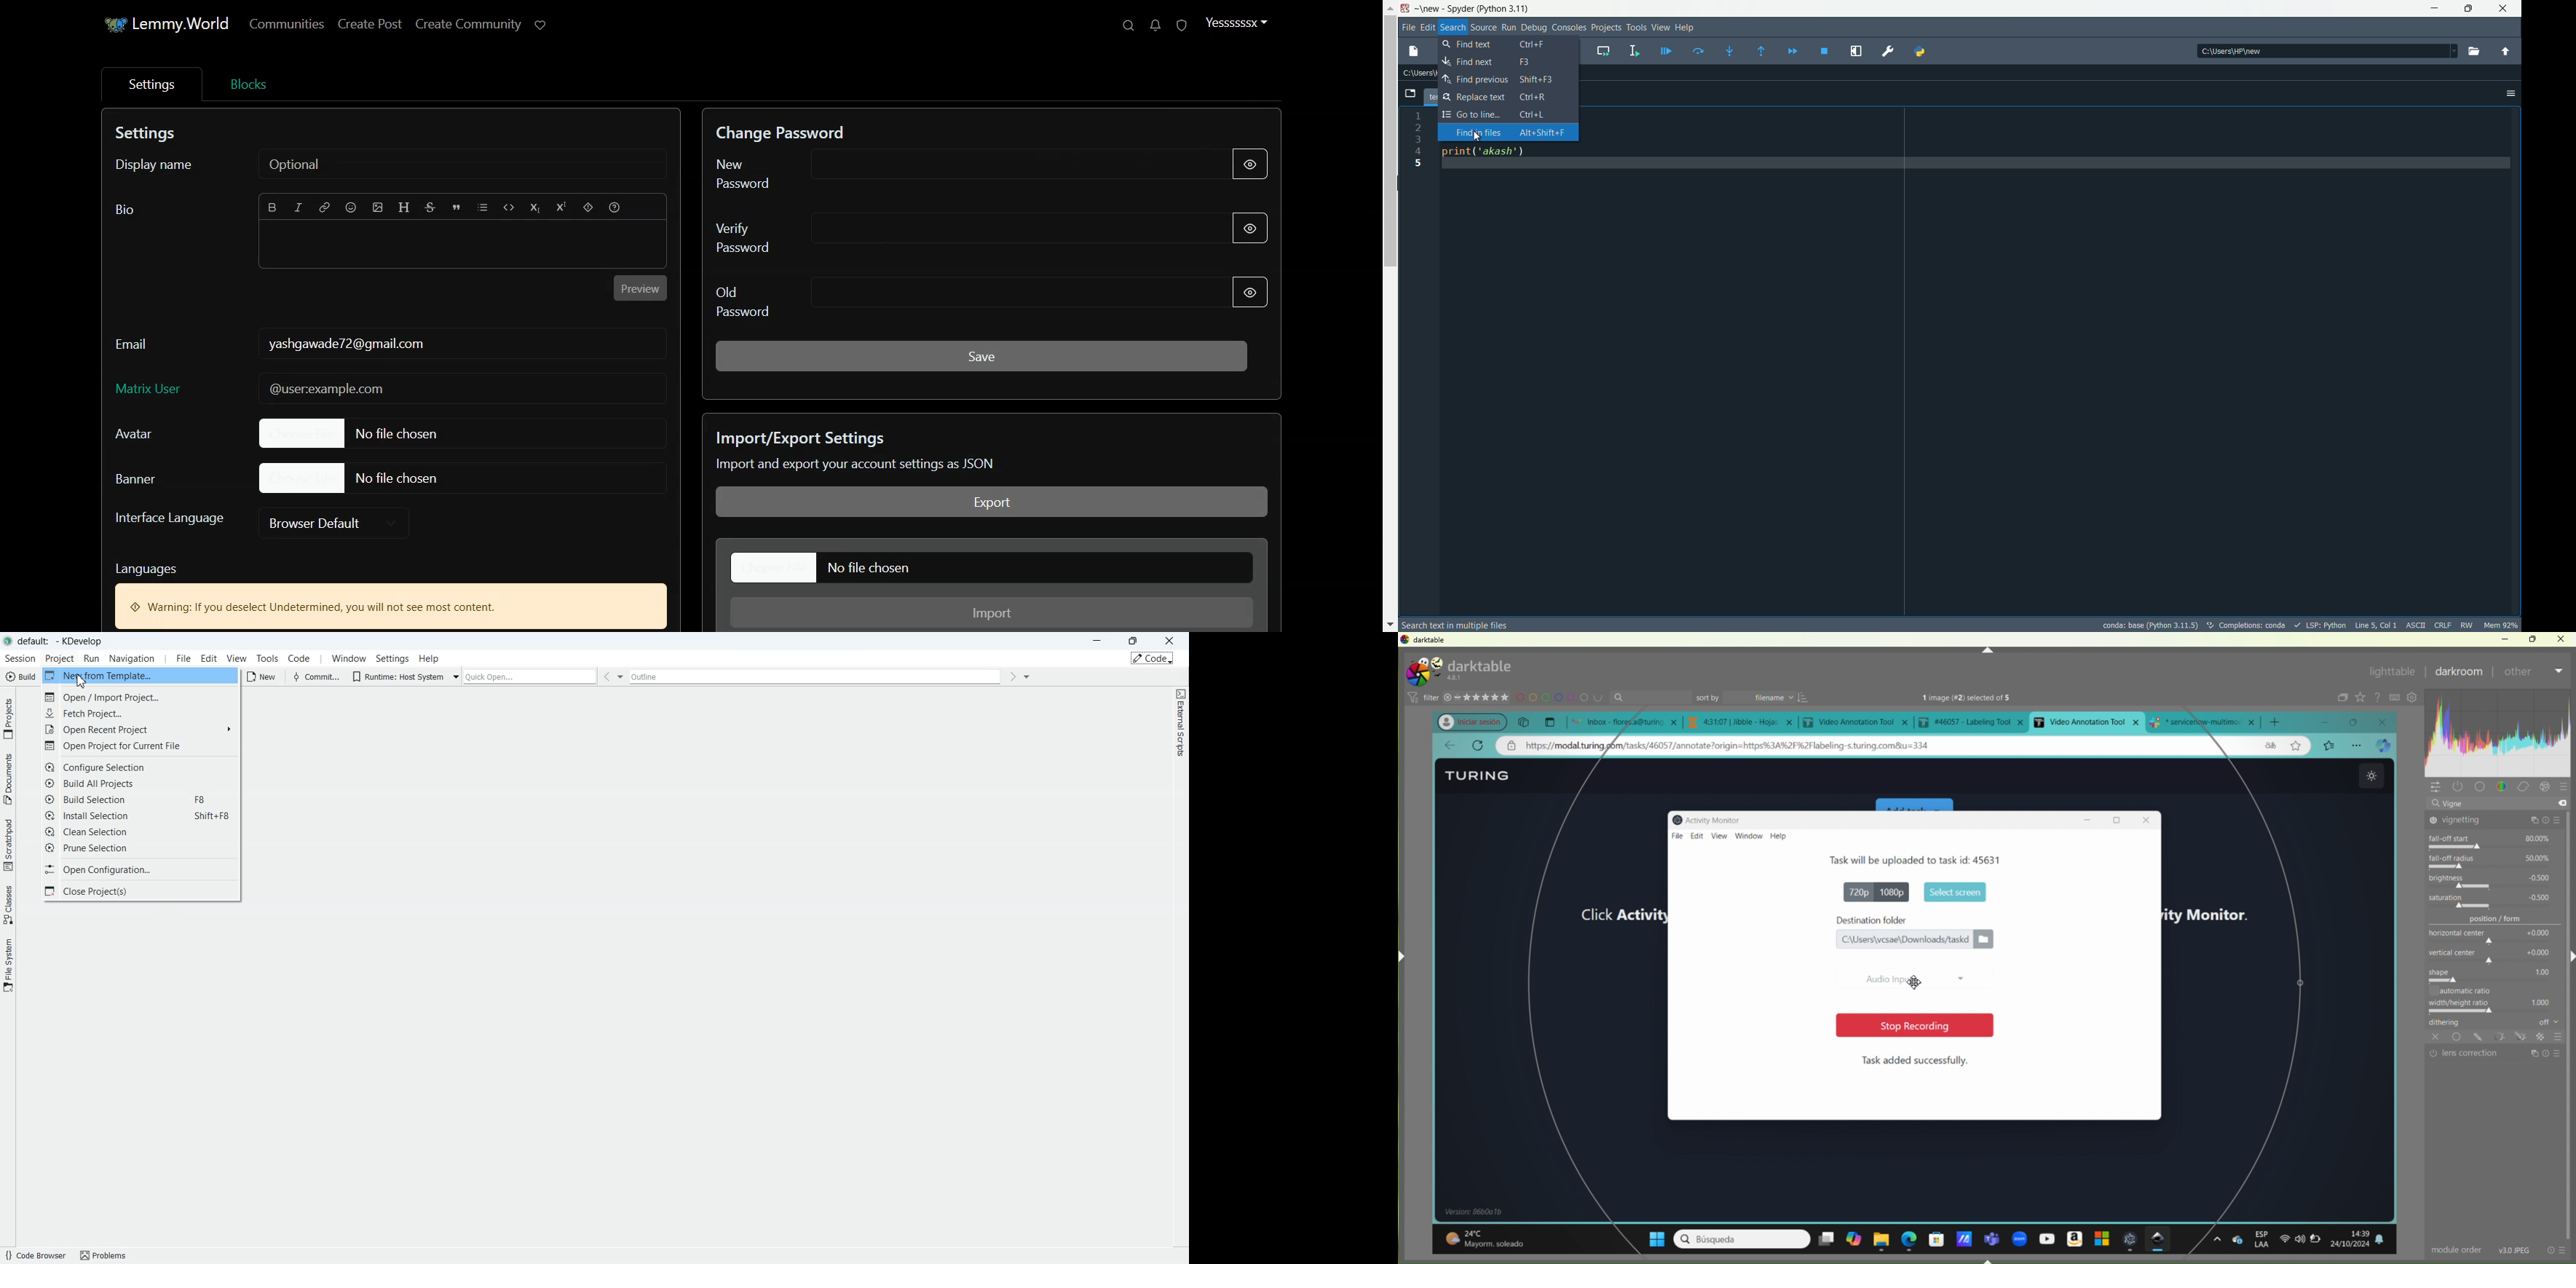  Describe the element at coordinates (1823, 50) in the screenshot. I see `stop debugging` at that location.